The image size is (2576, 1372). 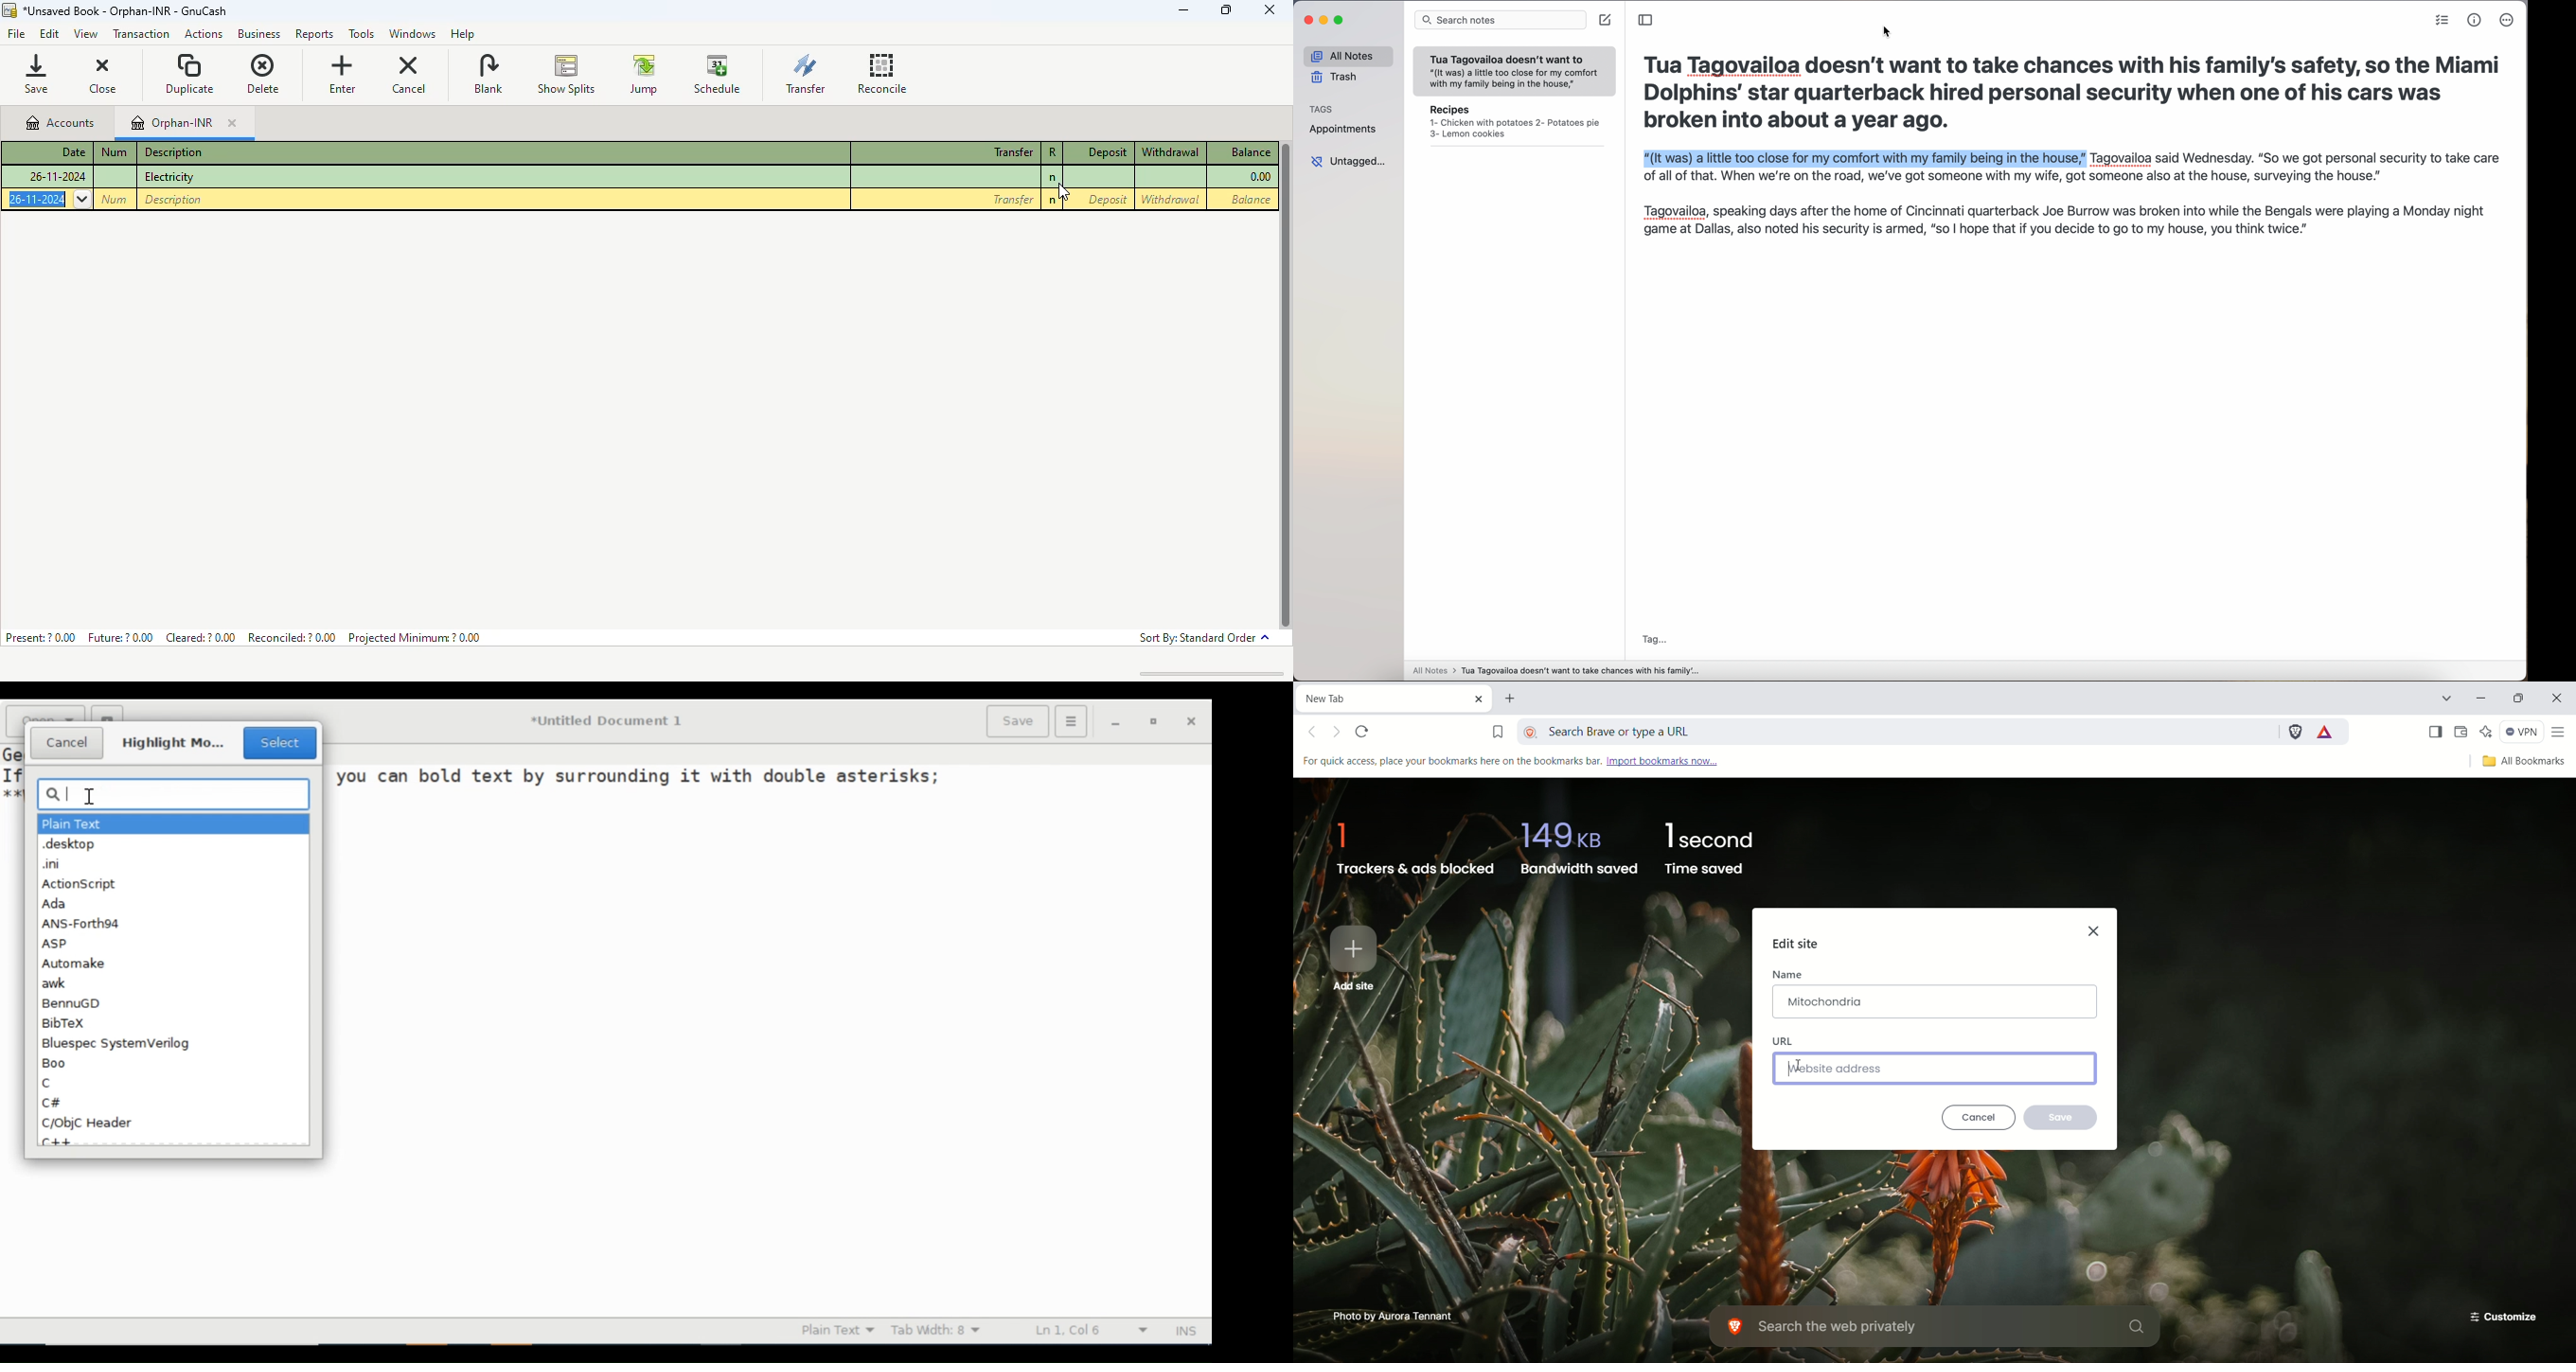 I want to click on mitochondria, so click(x=1935, y=1002).